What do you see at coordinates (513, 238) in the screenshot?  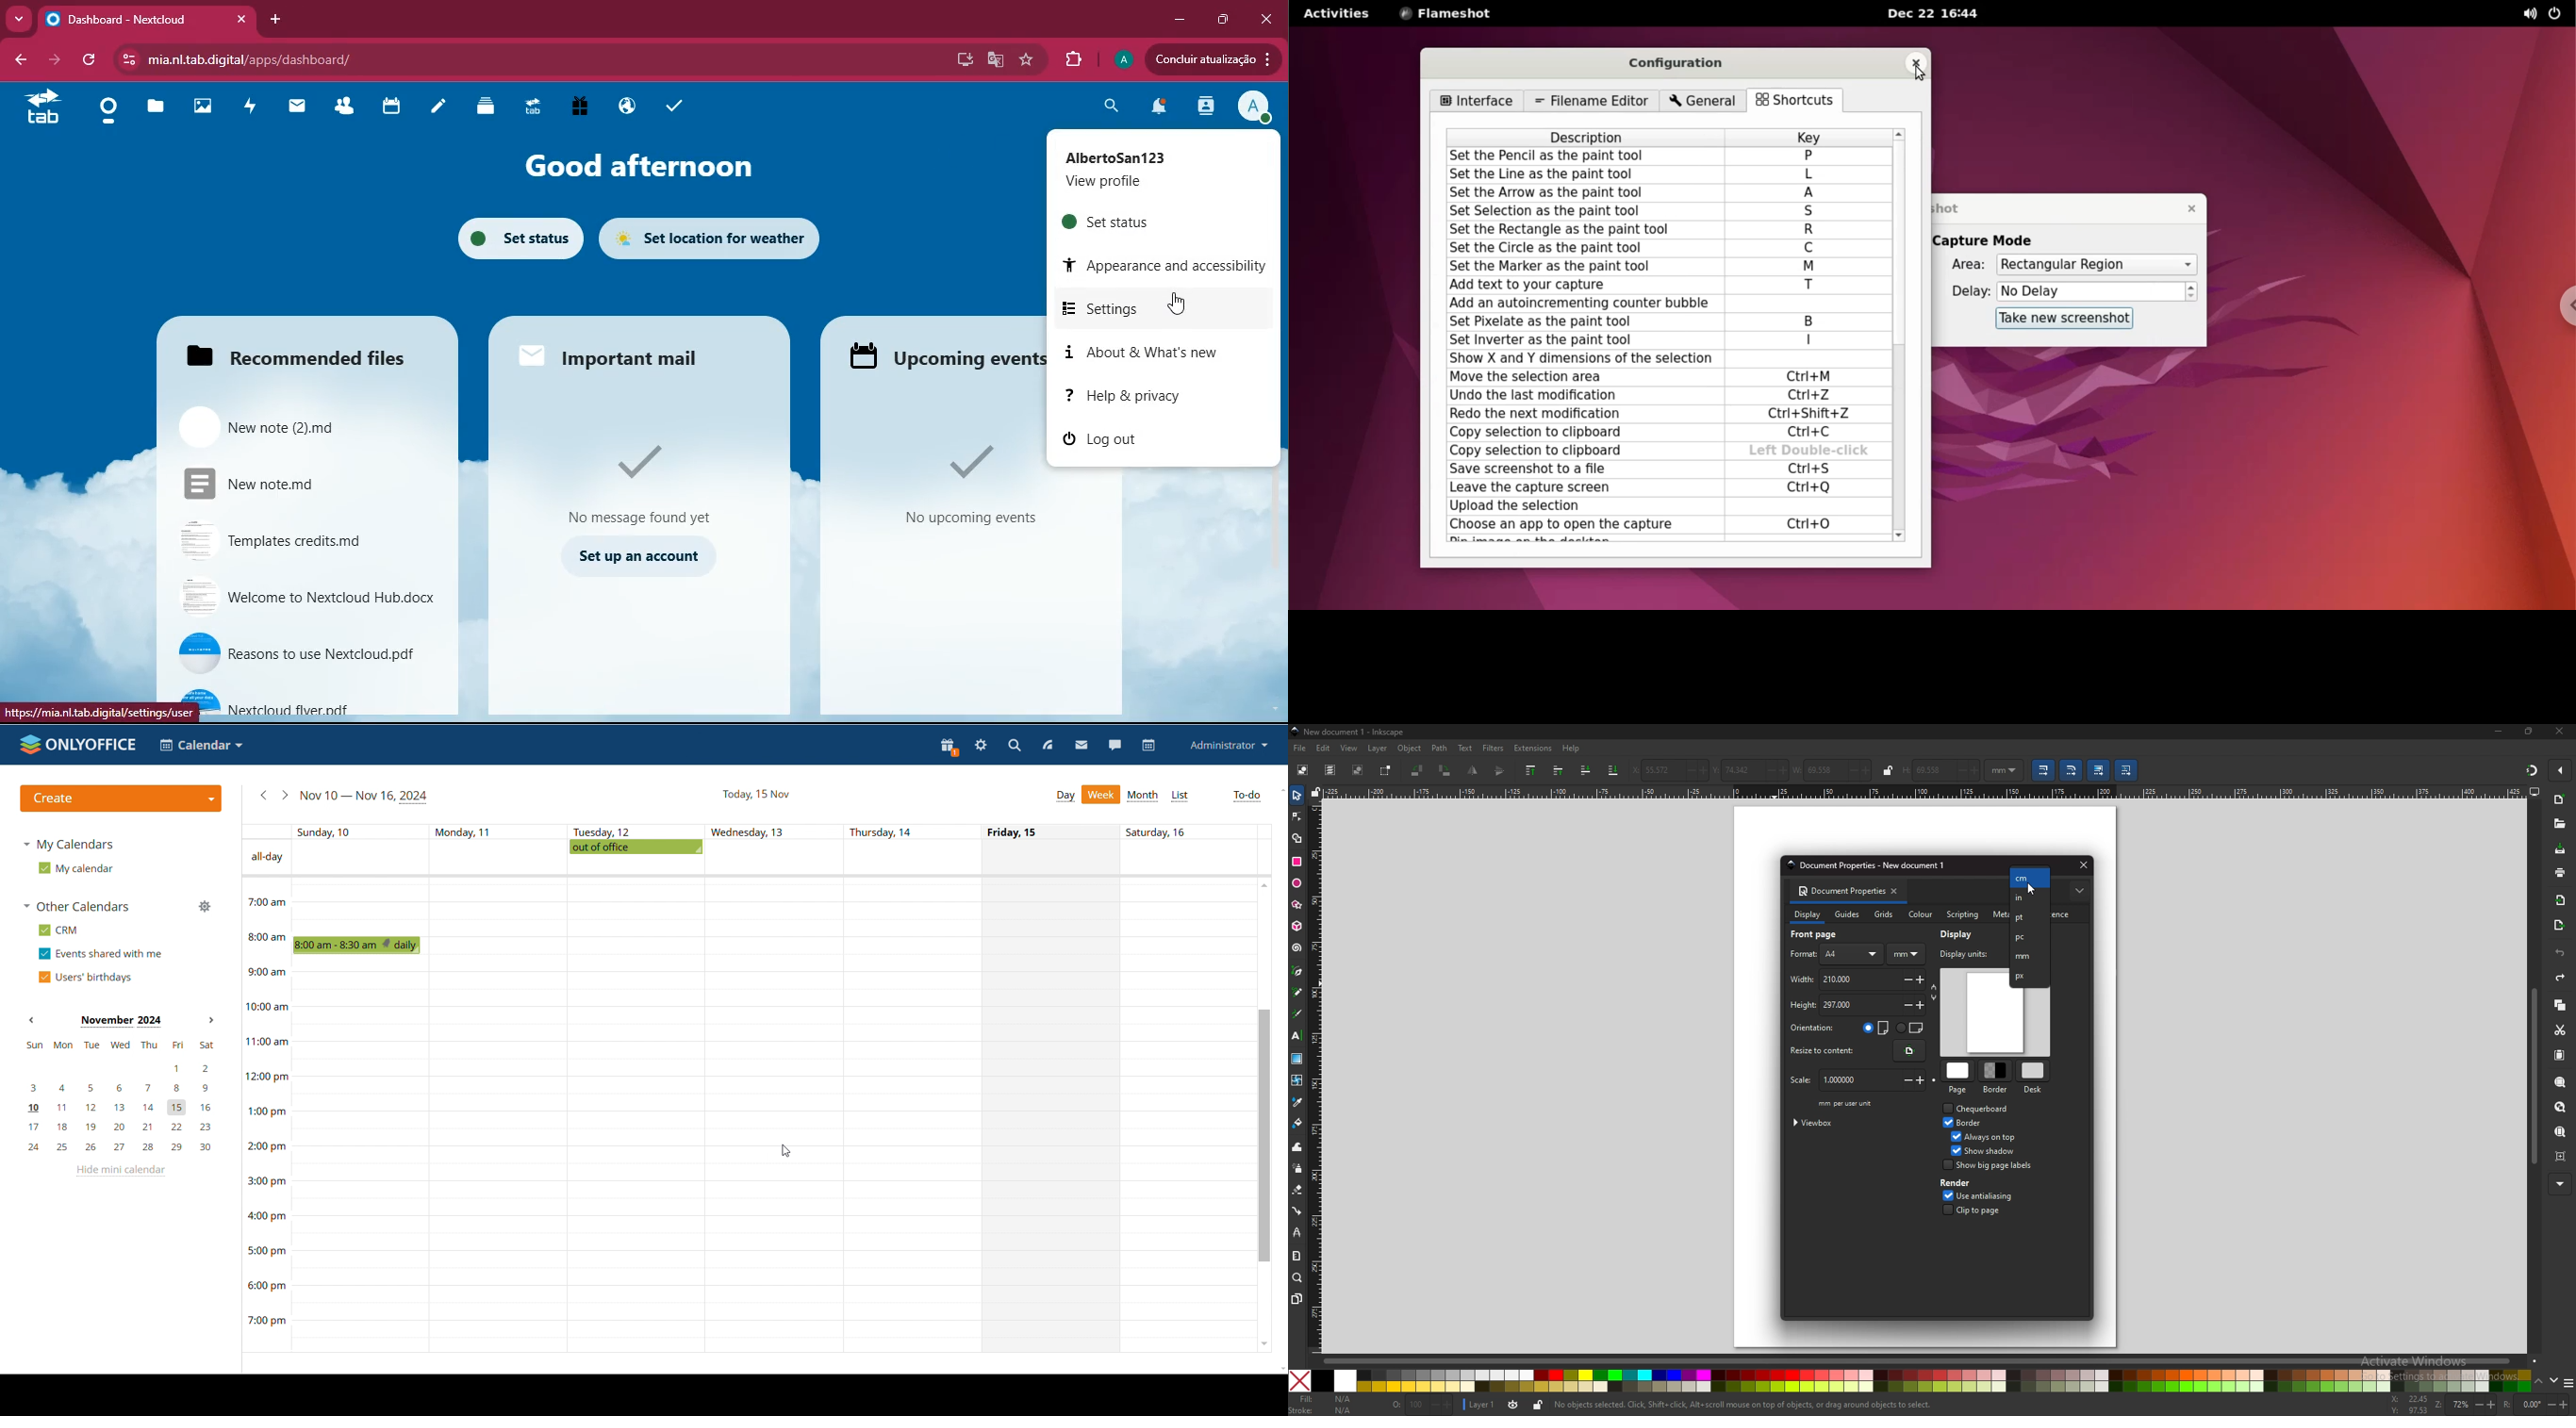 I see `set status` at bounding box center [513, 238].